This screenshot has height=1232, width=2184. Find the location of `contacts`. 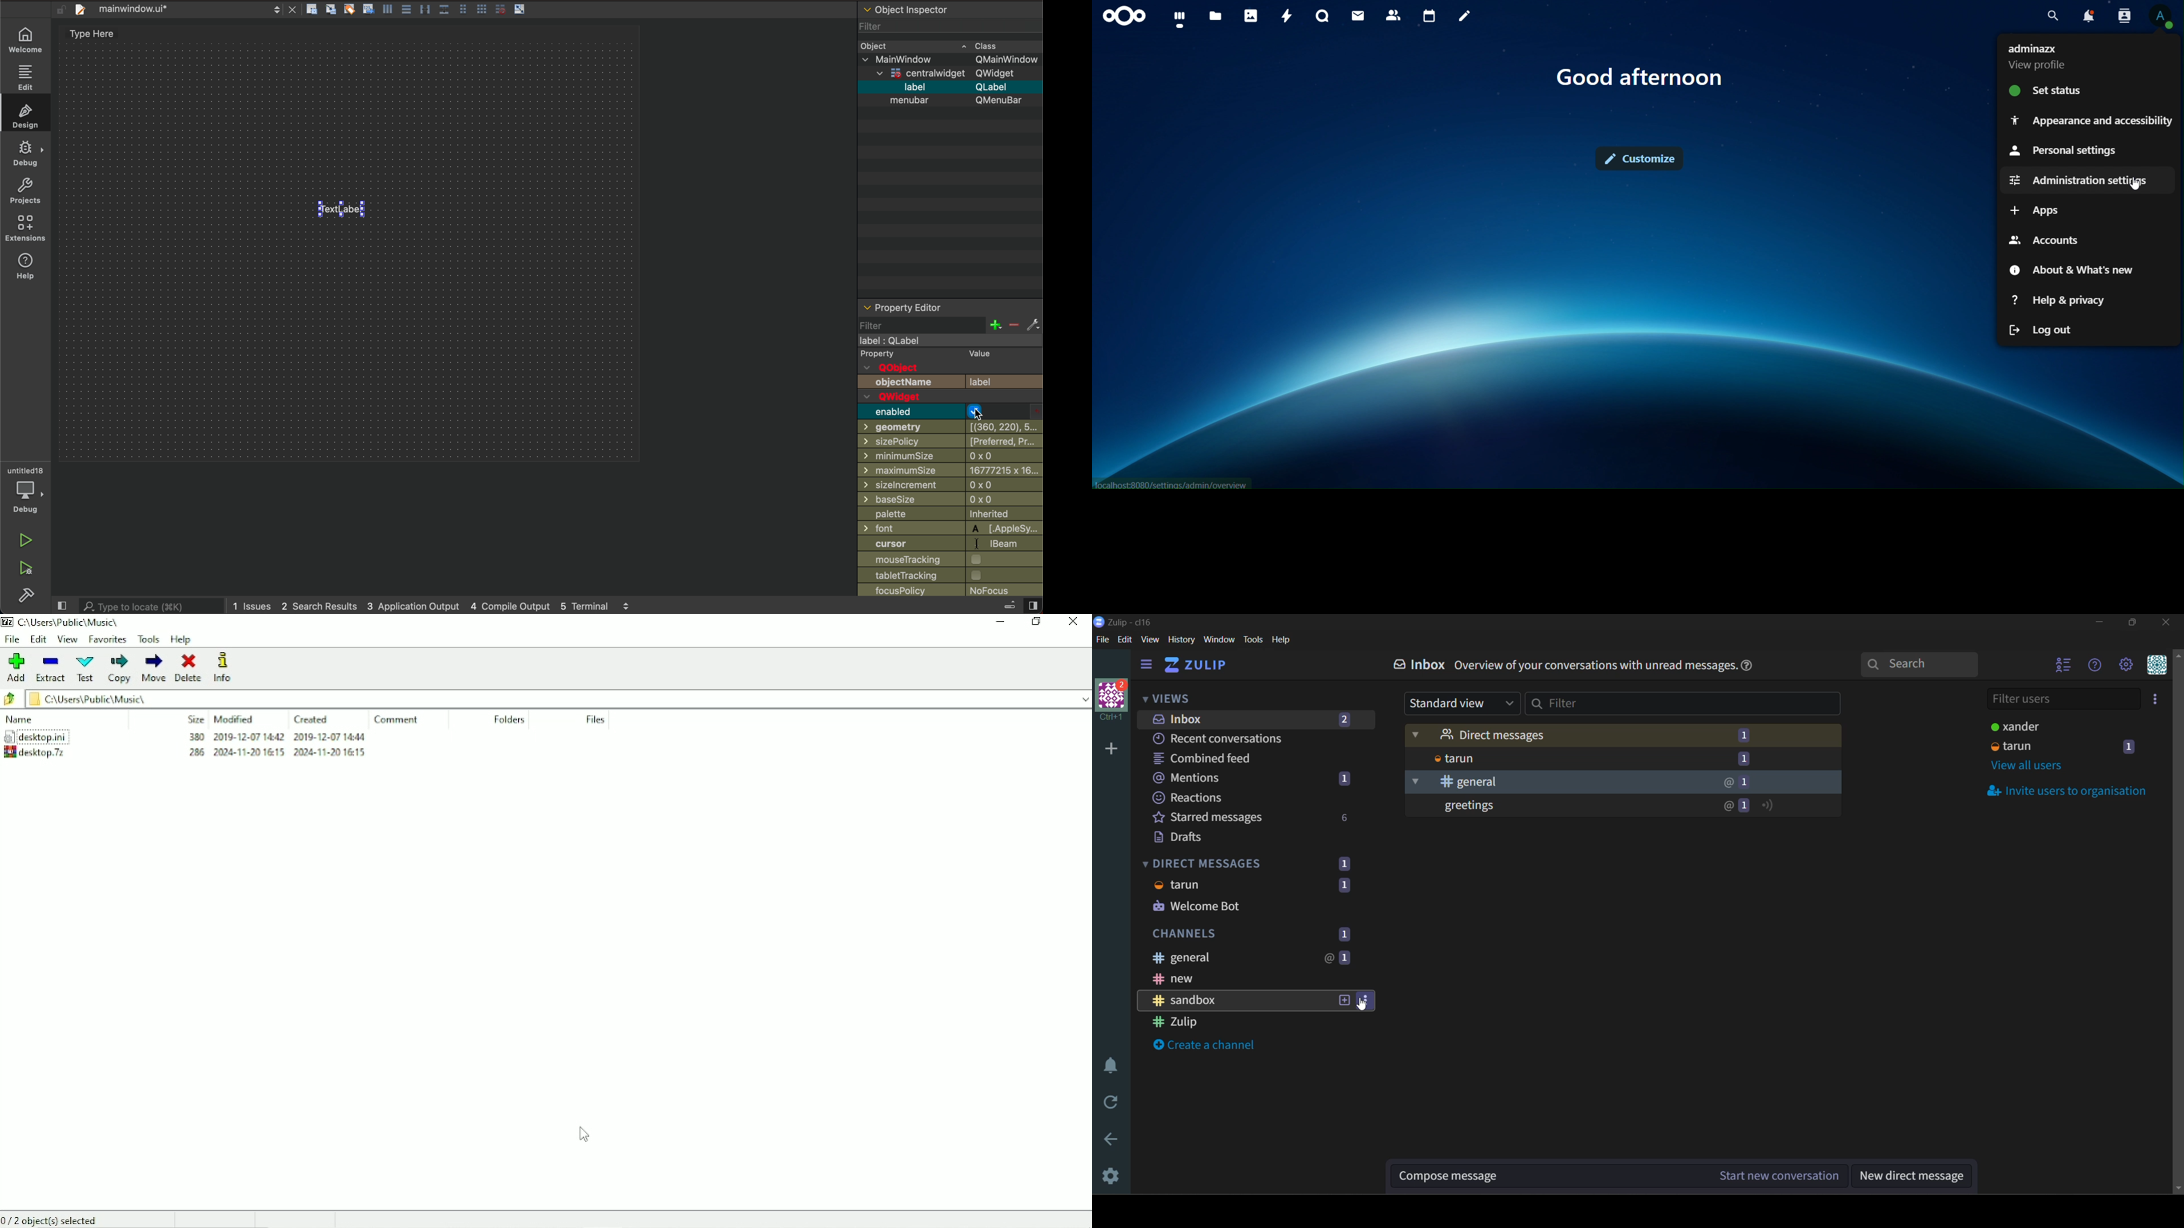

contacts is located at coordinates (1396, 16).